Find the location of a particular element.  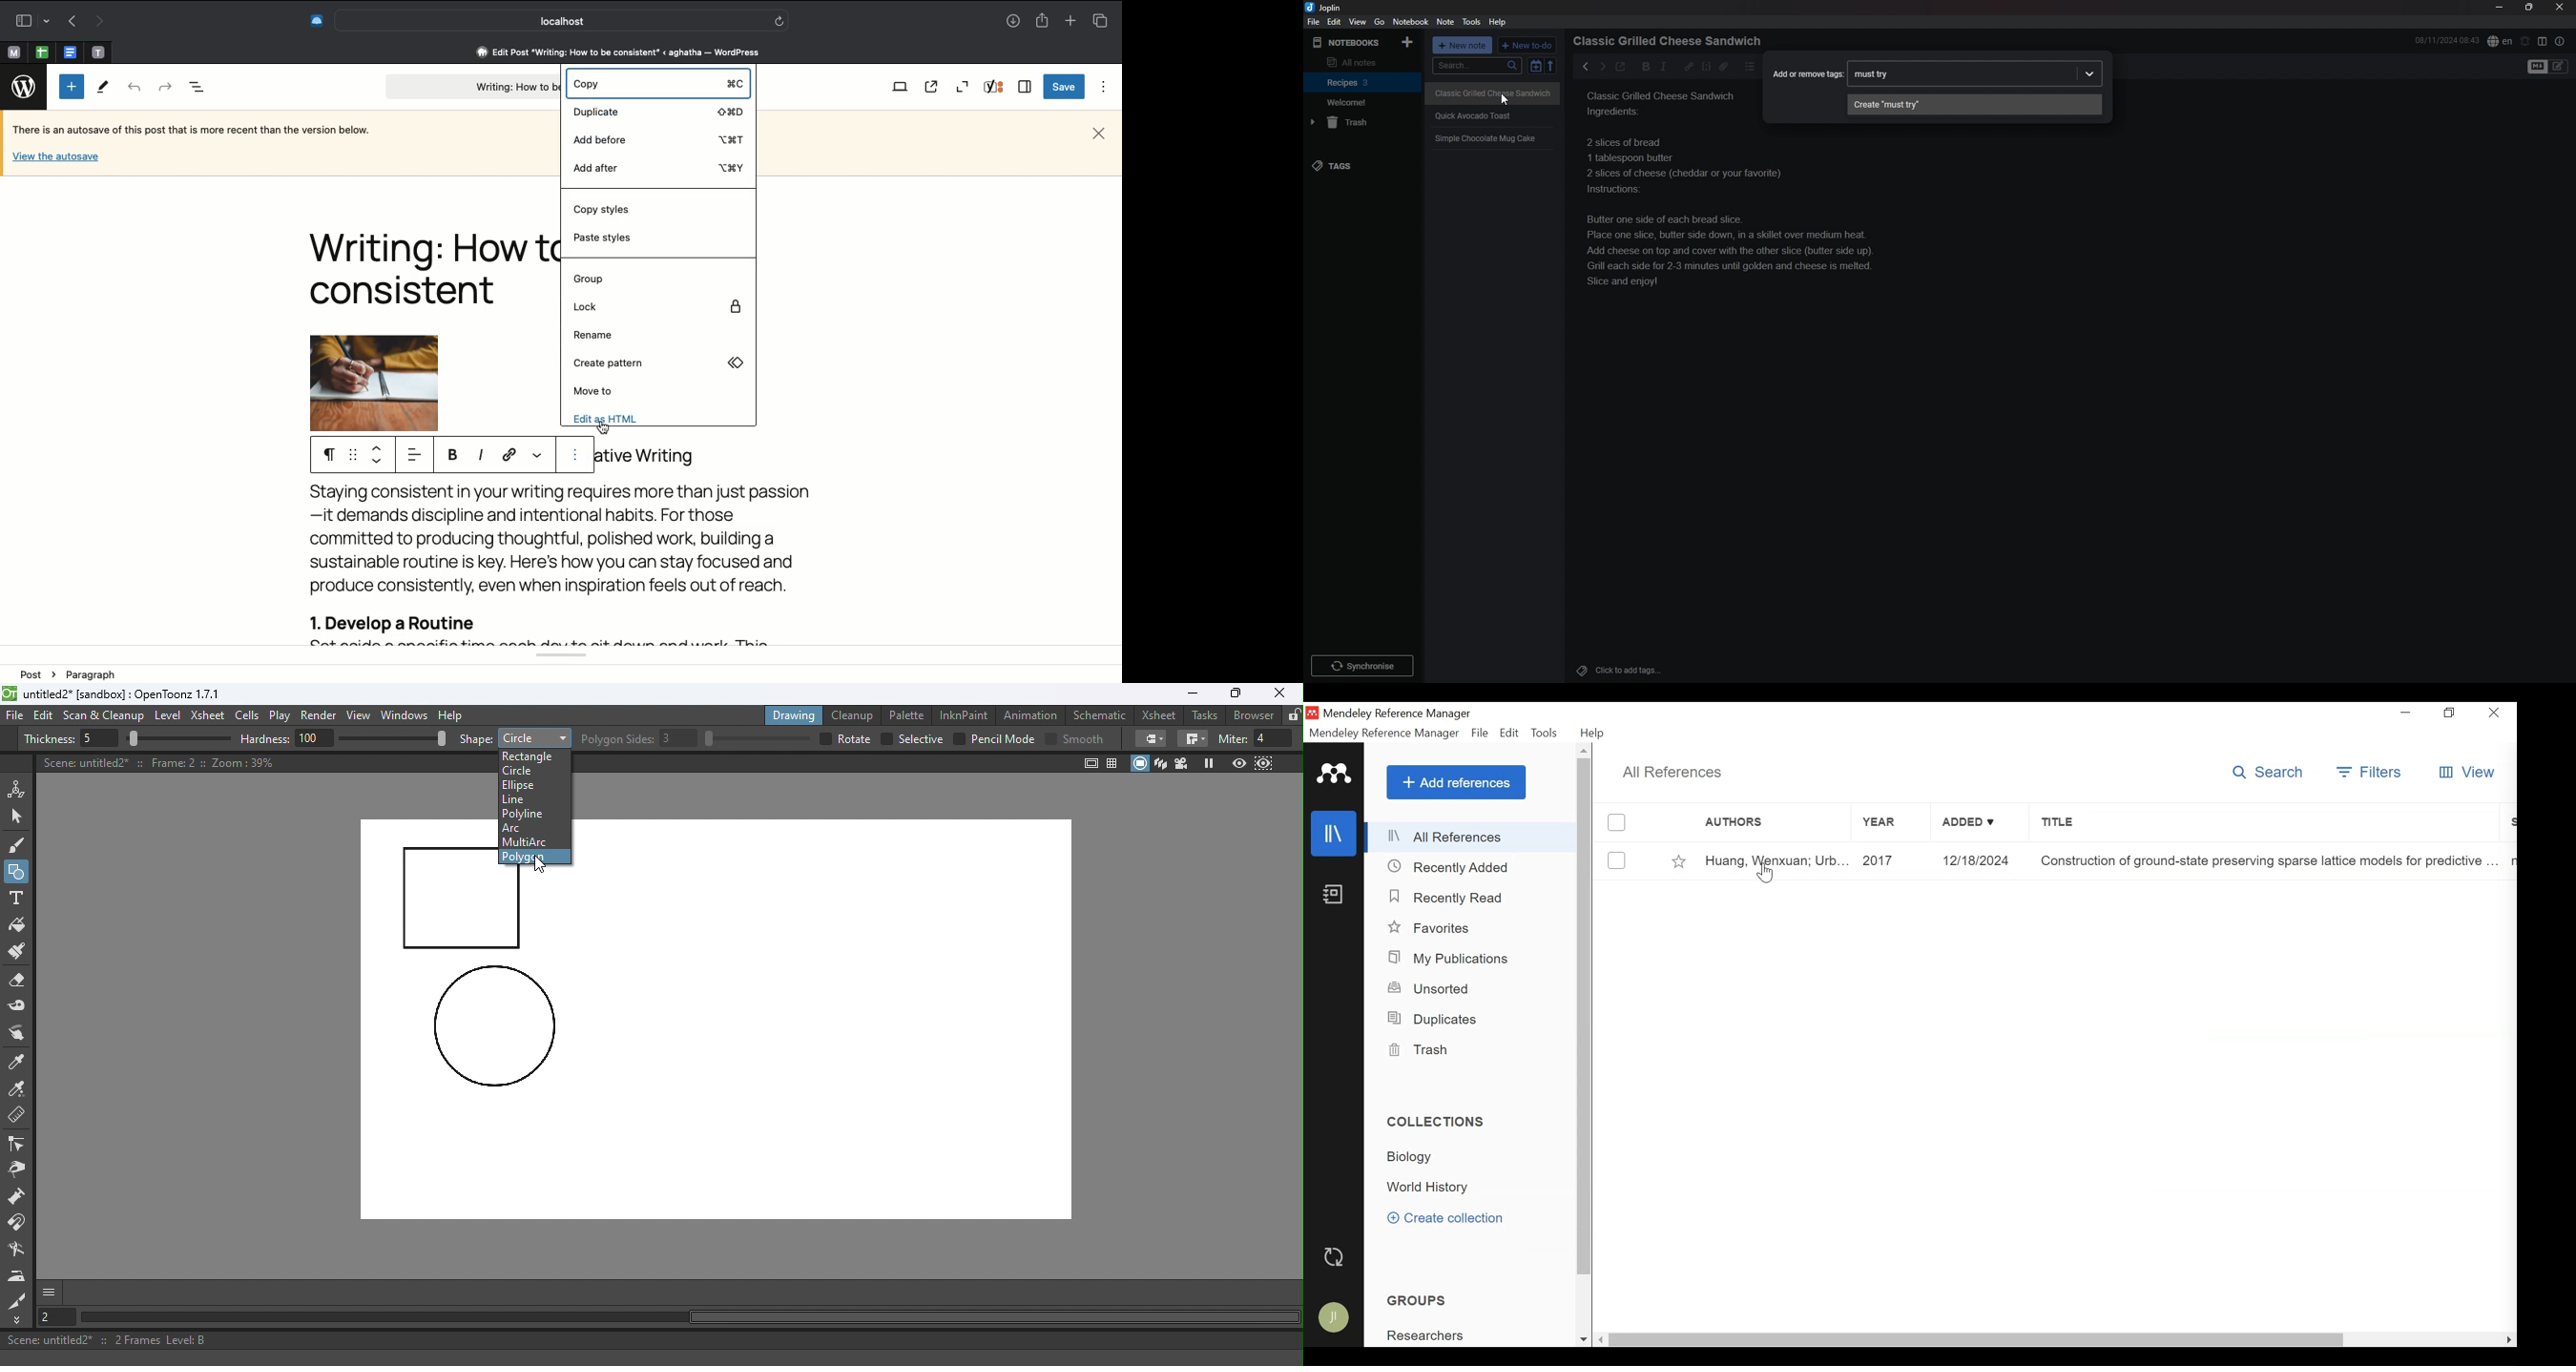

Previous page is located at coordinates (69, 22).